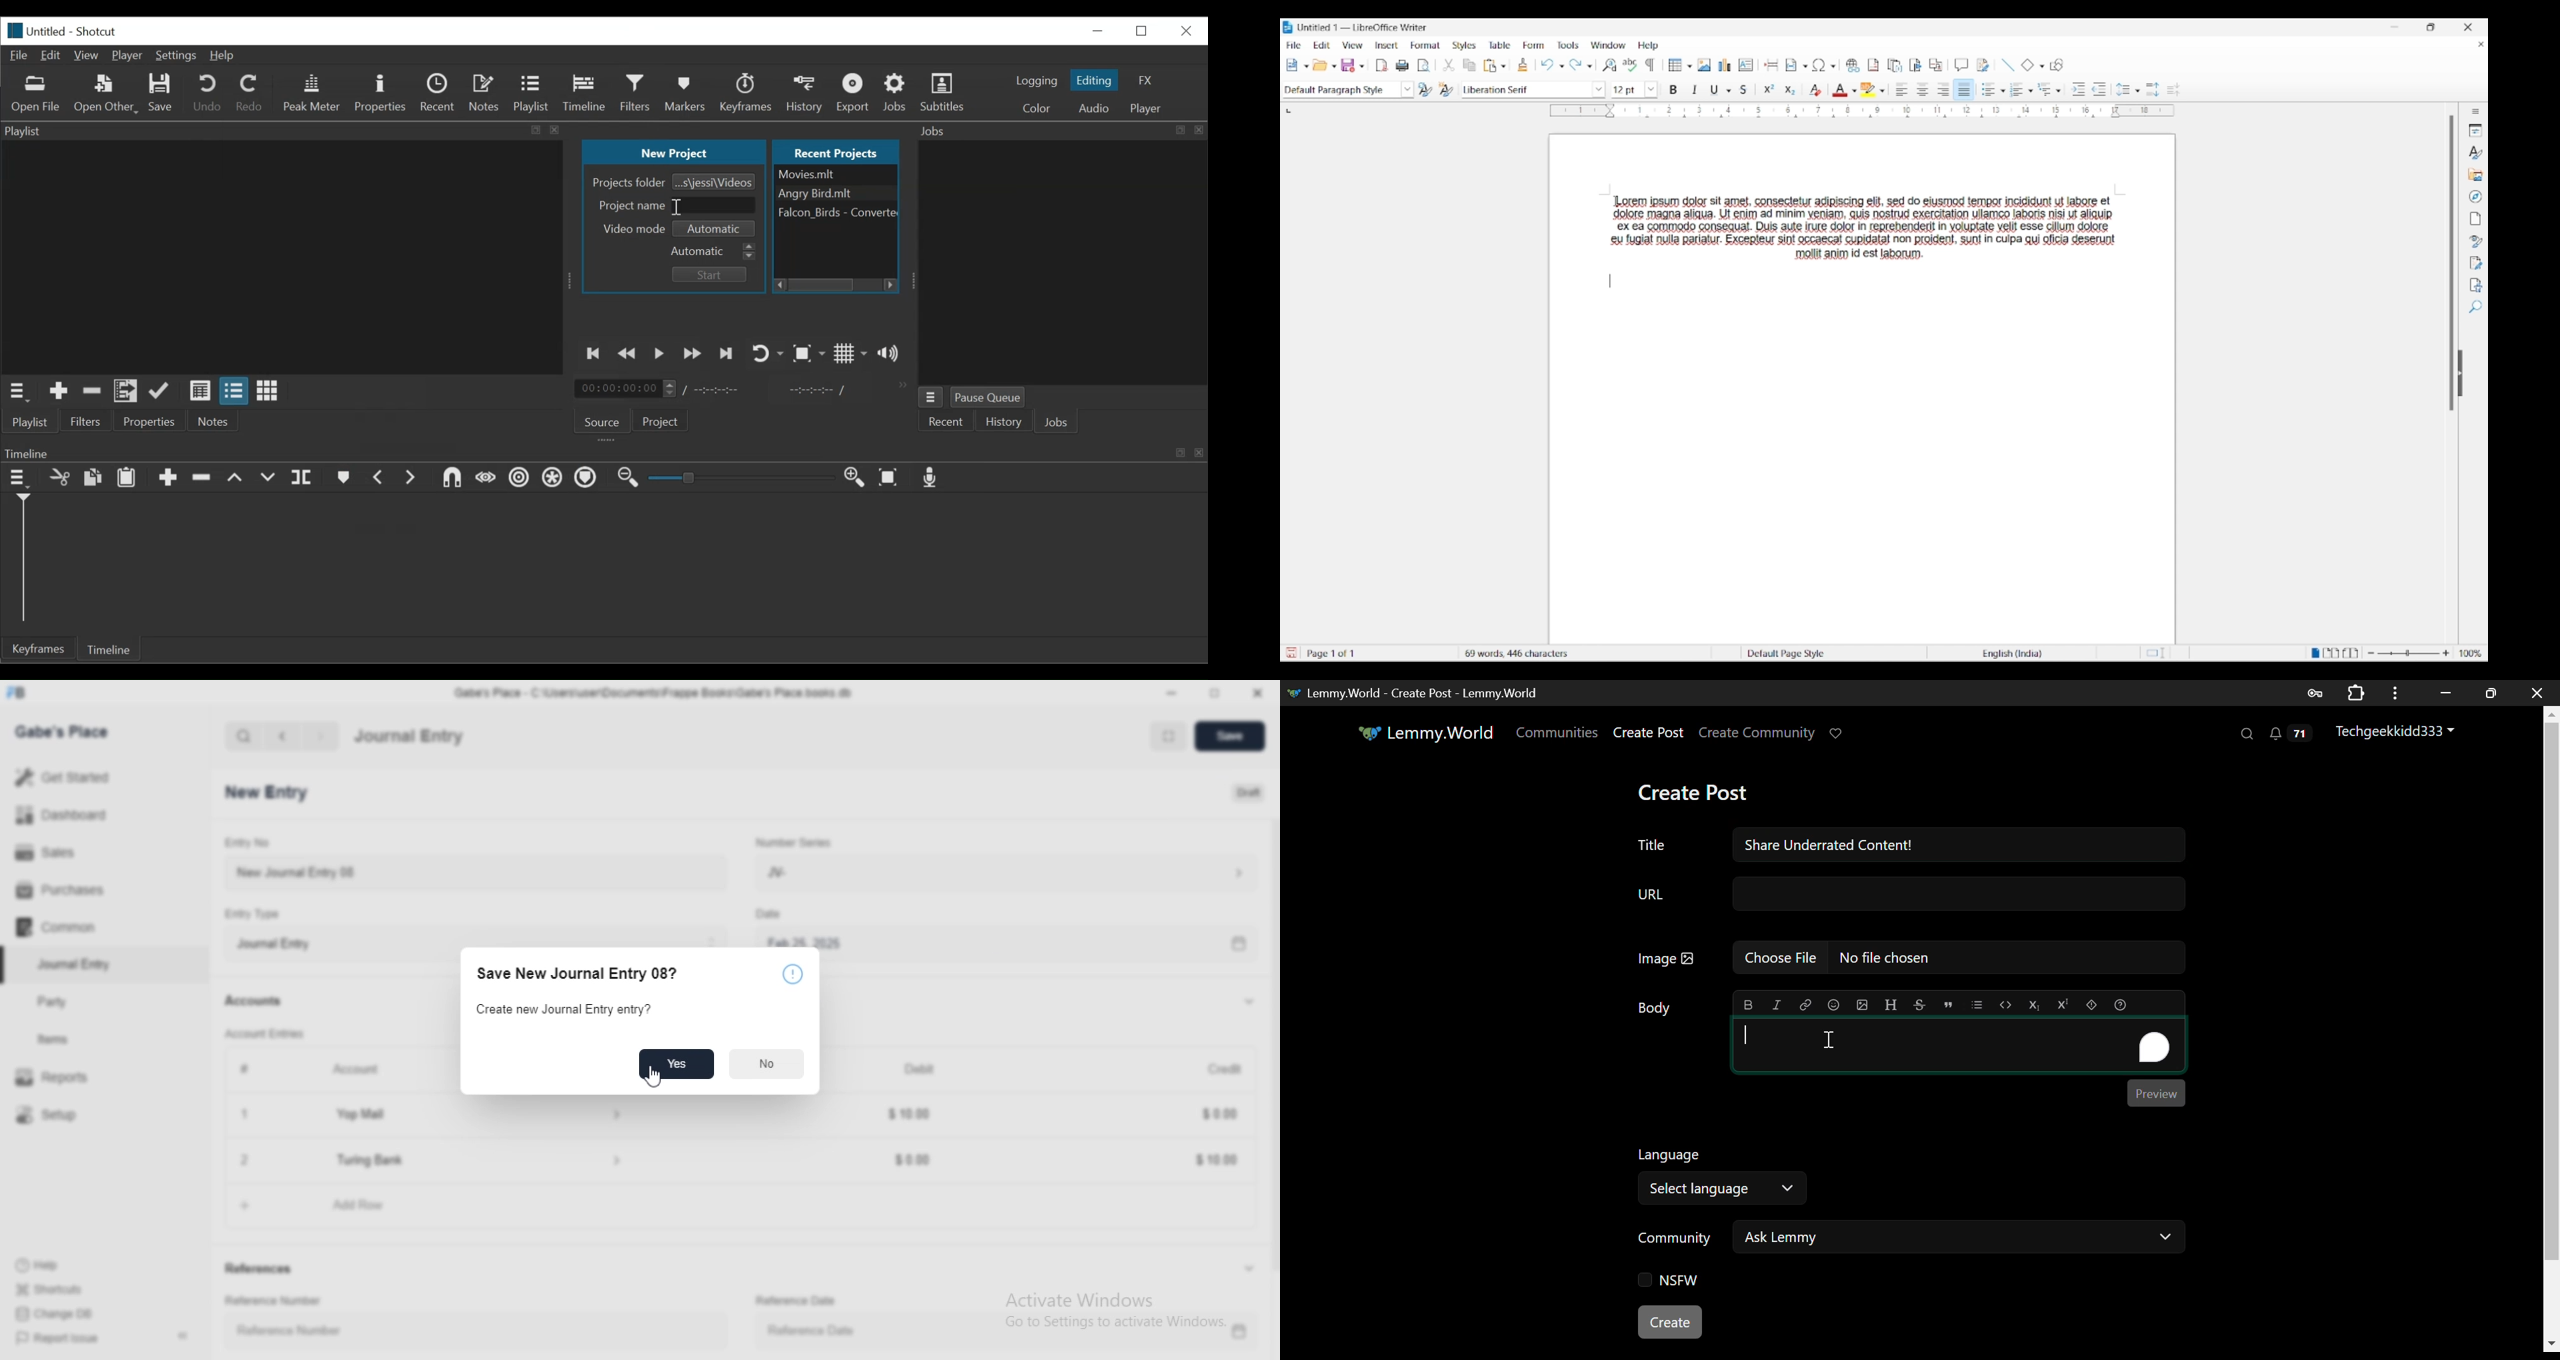  I want to click on No, so click(767, 1064).